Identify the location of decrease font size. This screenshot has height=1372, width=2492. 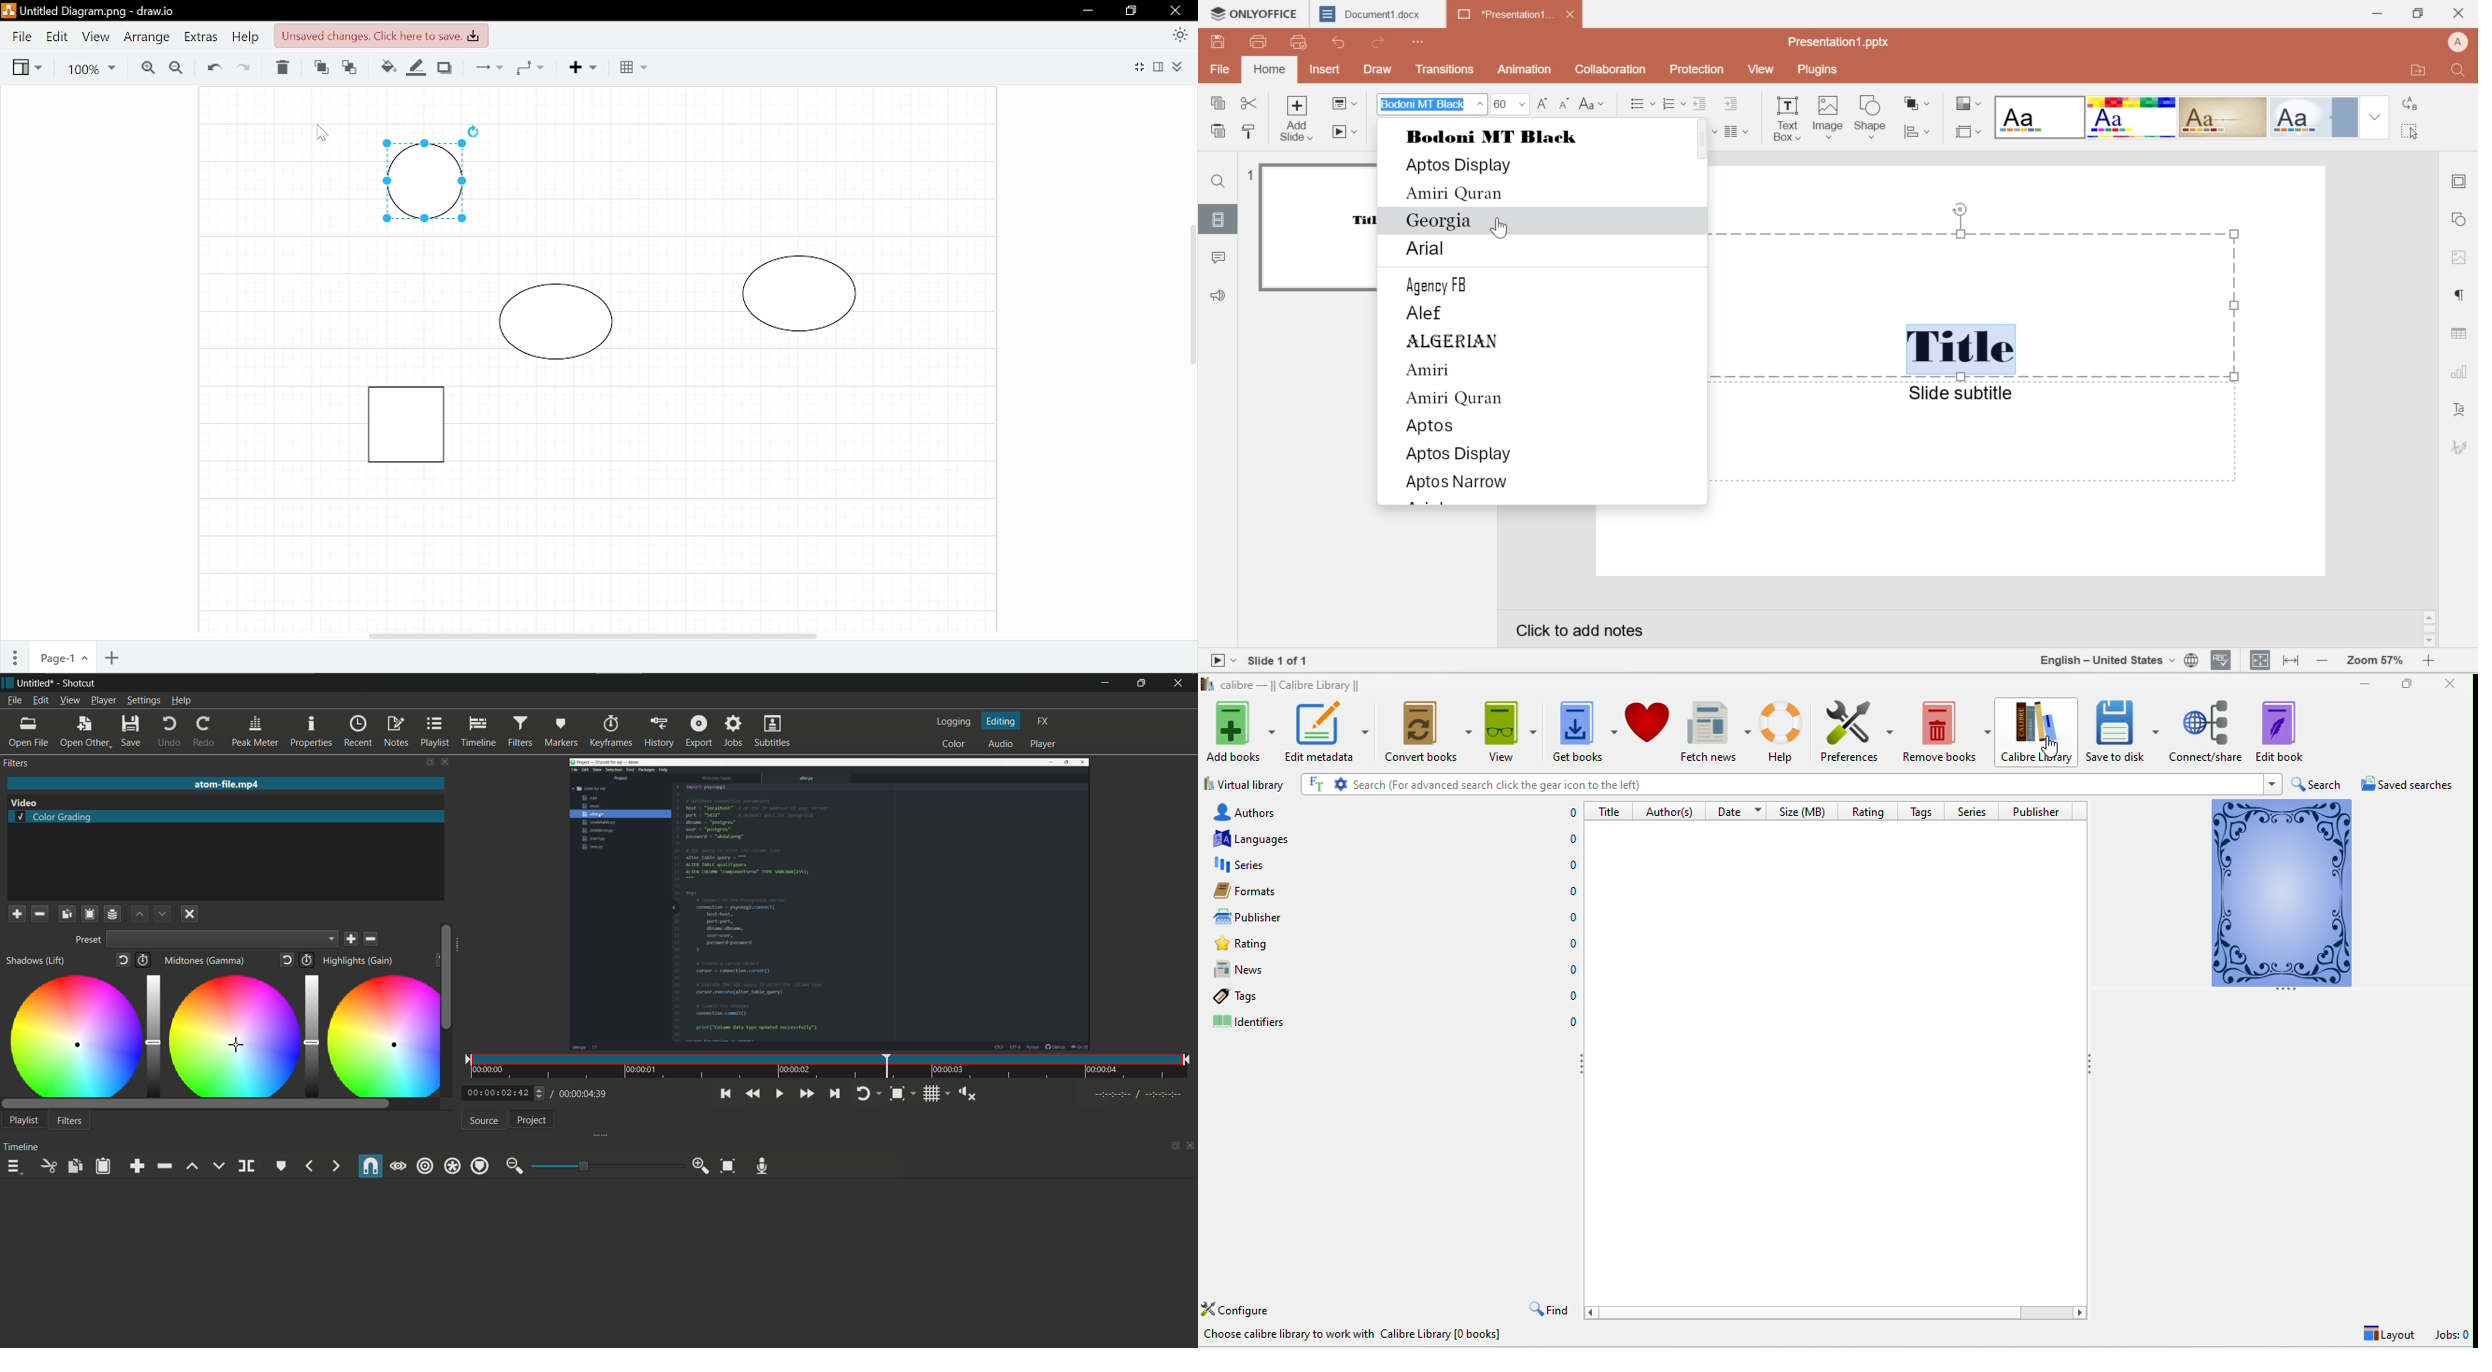
(1564, 104).